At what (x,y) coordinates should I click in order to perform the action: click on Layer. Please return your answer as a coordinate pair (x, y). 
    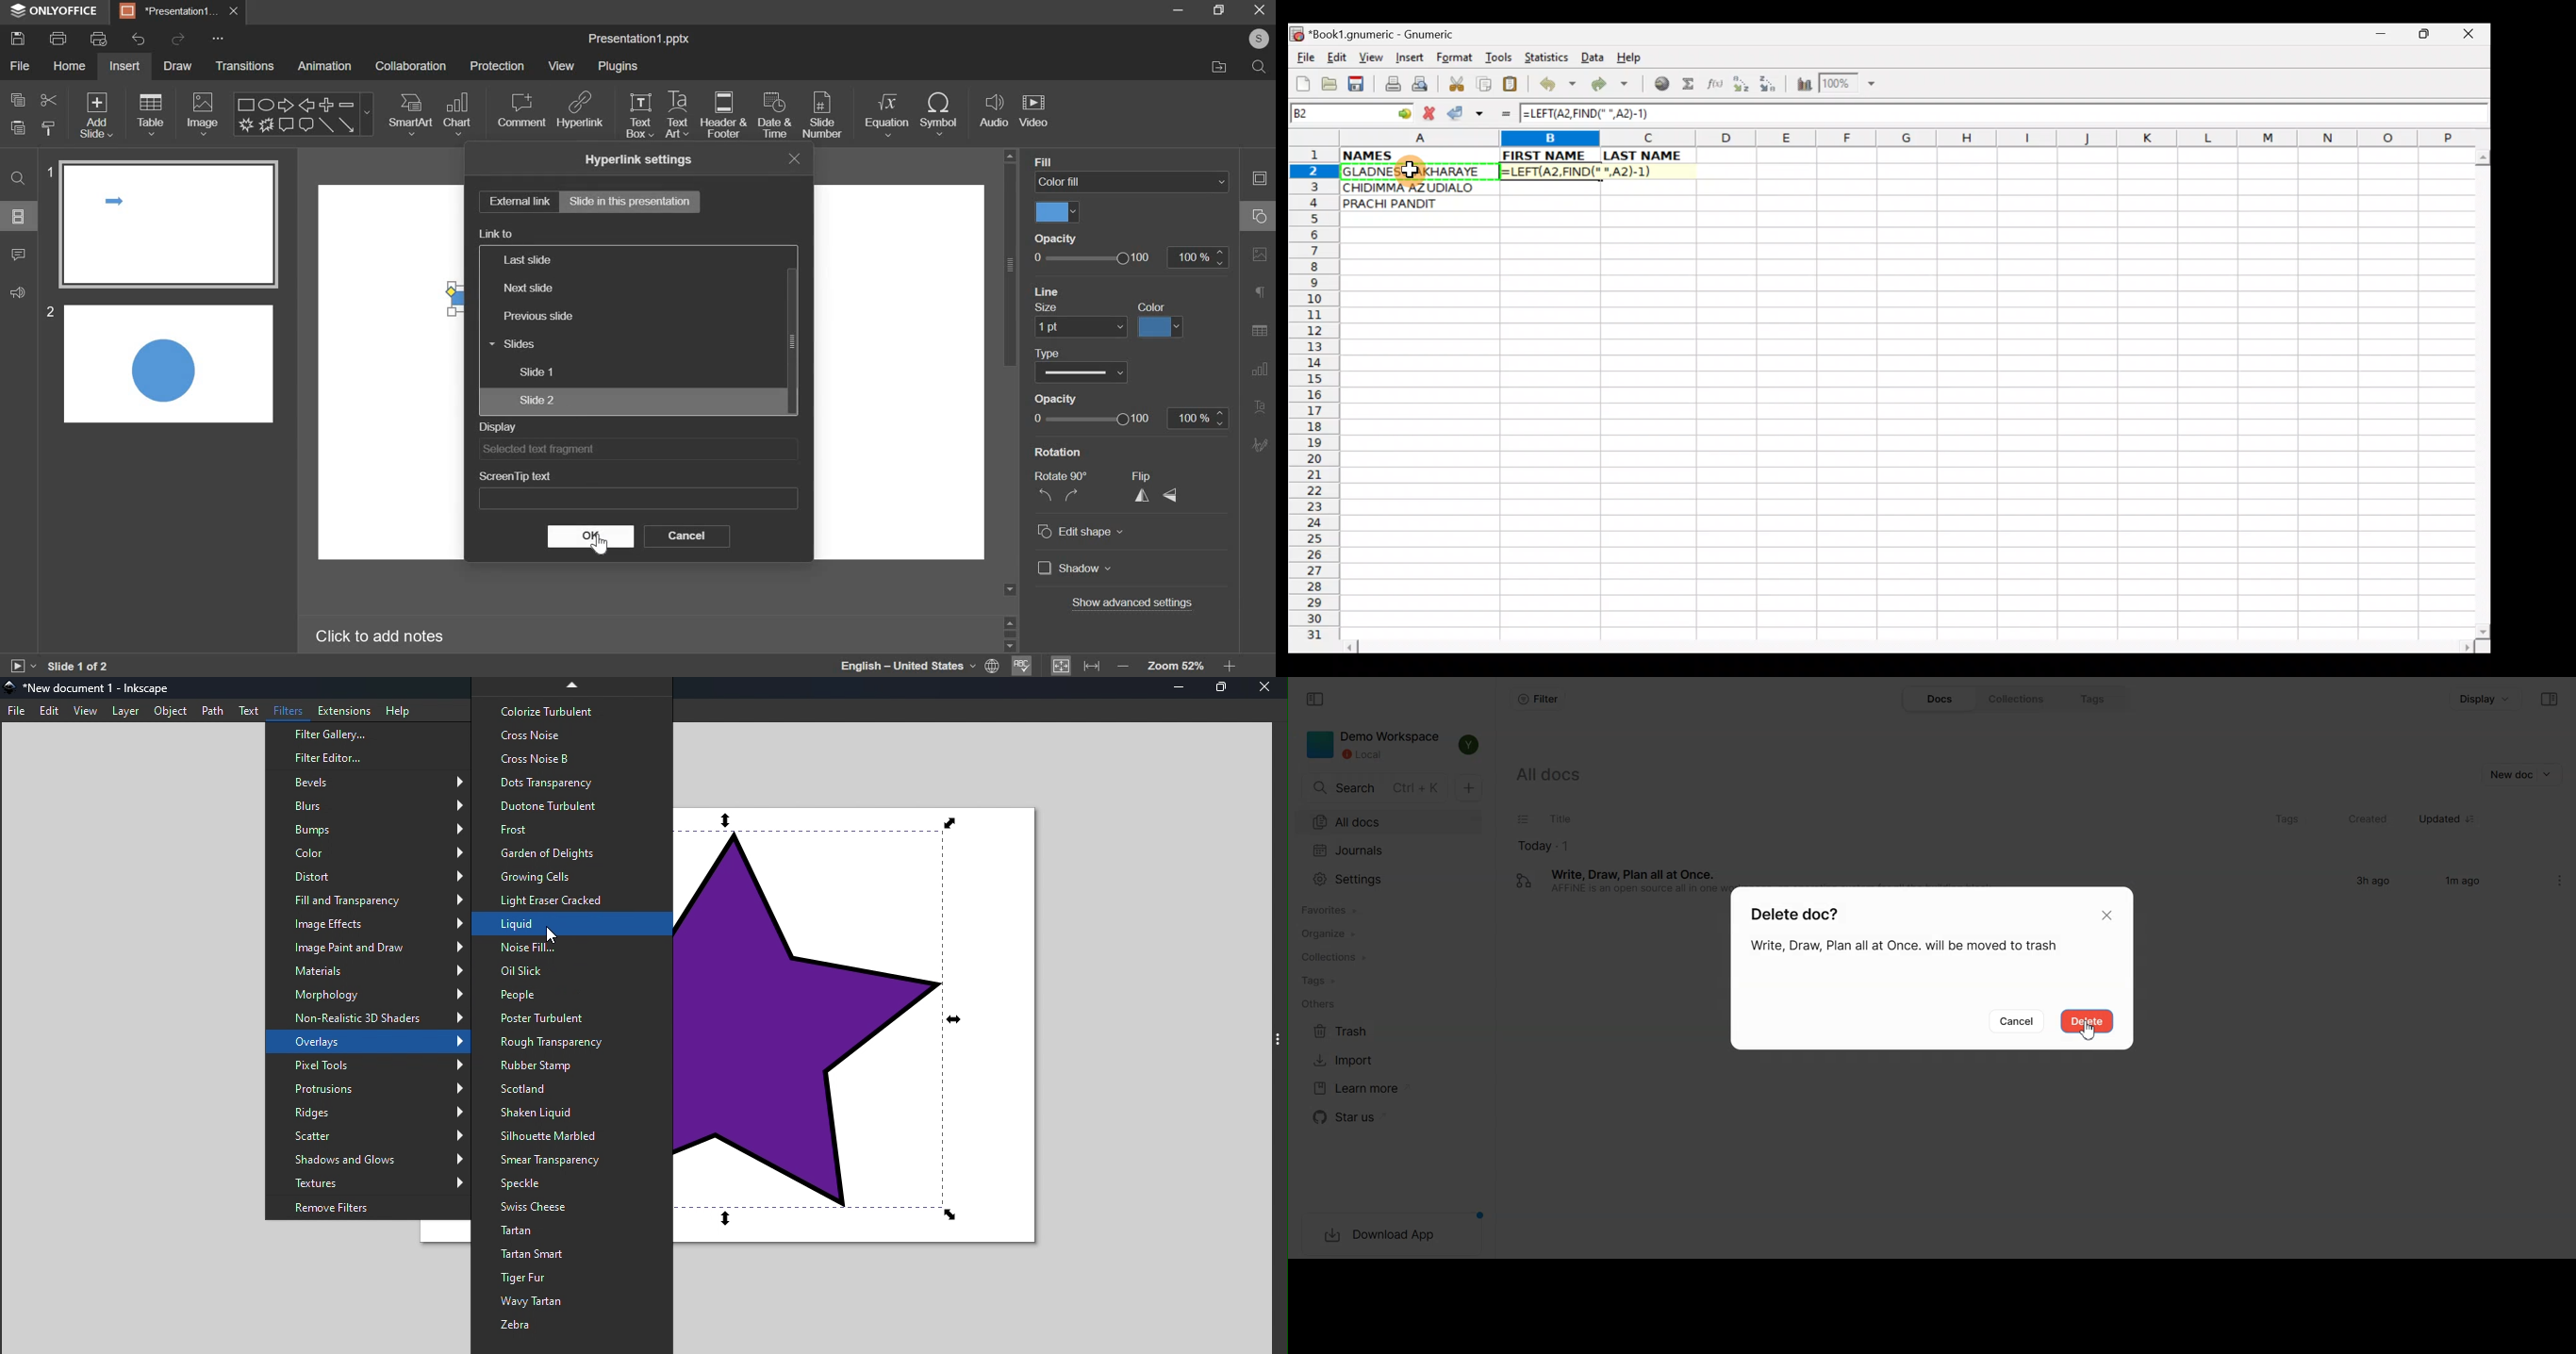
    Looking at the image, I should click on (124, 711).